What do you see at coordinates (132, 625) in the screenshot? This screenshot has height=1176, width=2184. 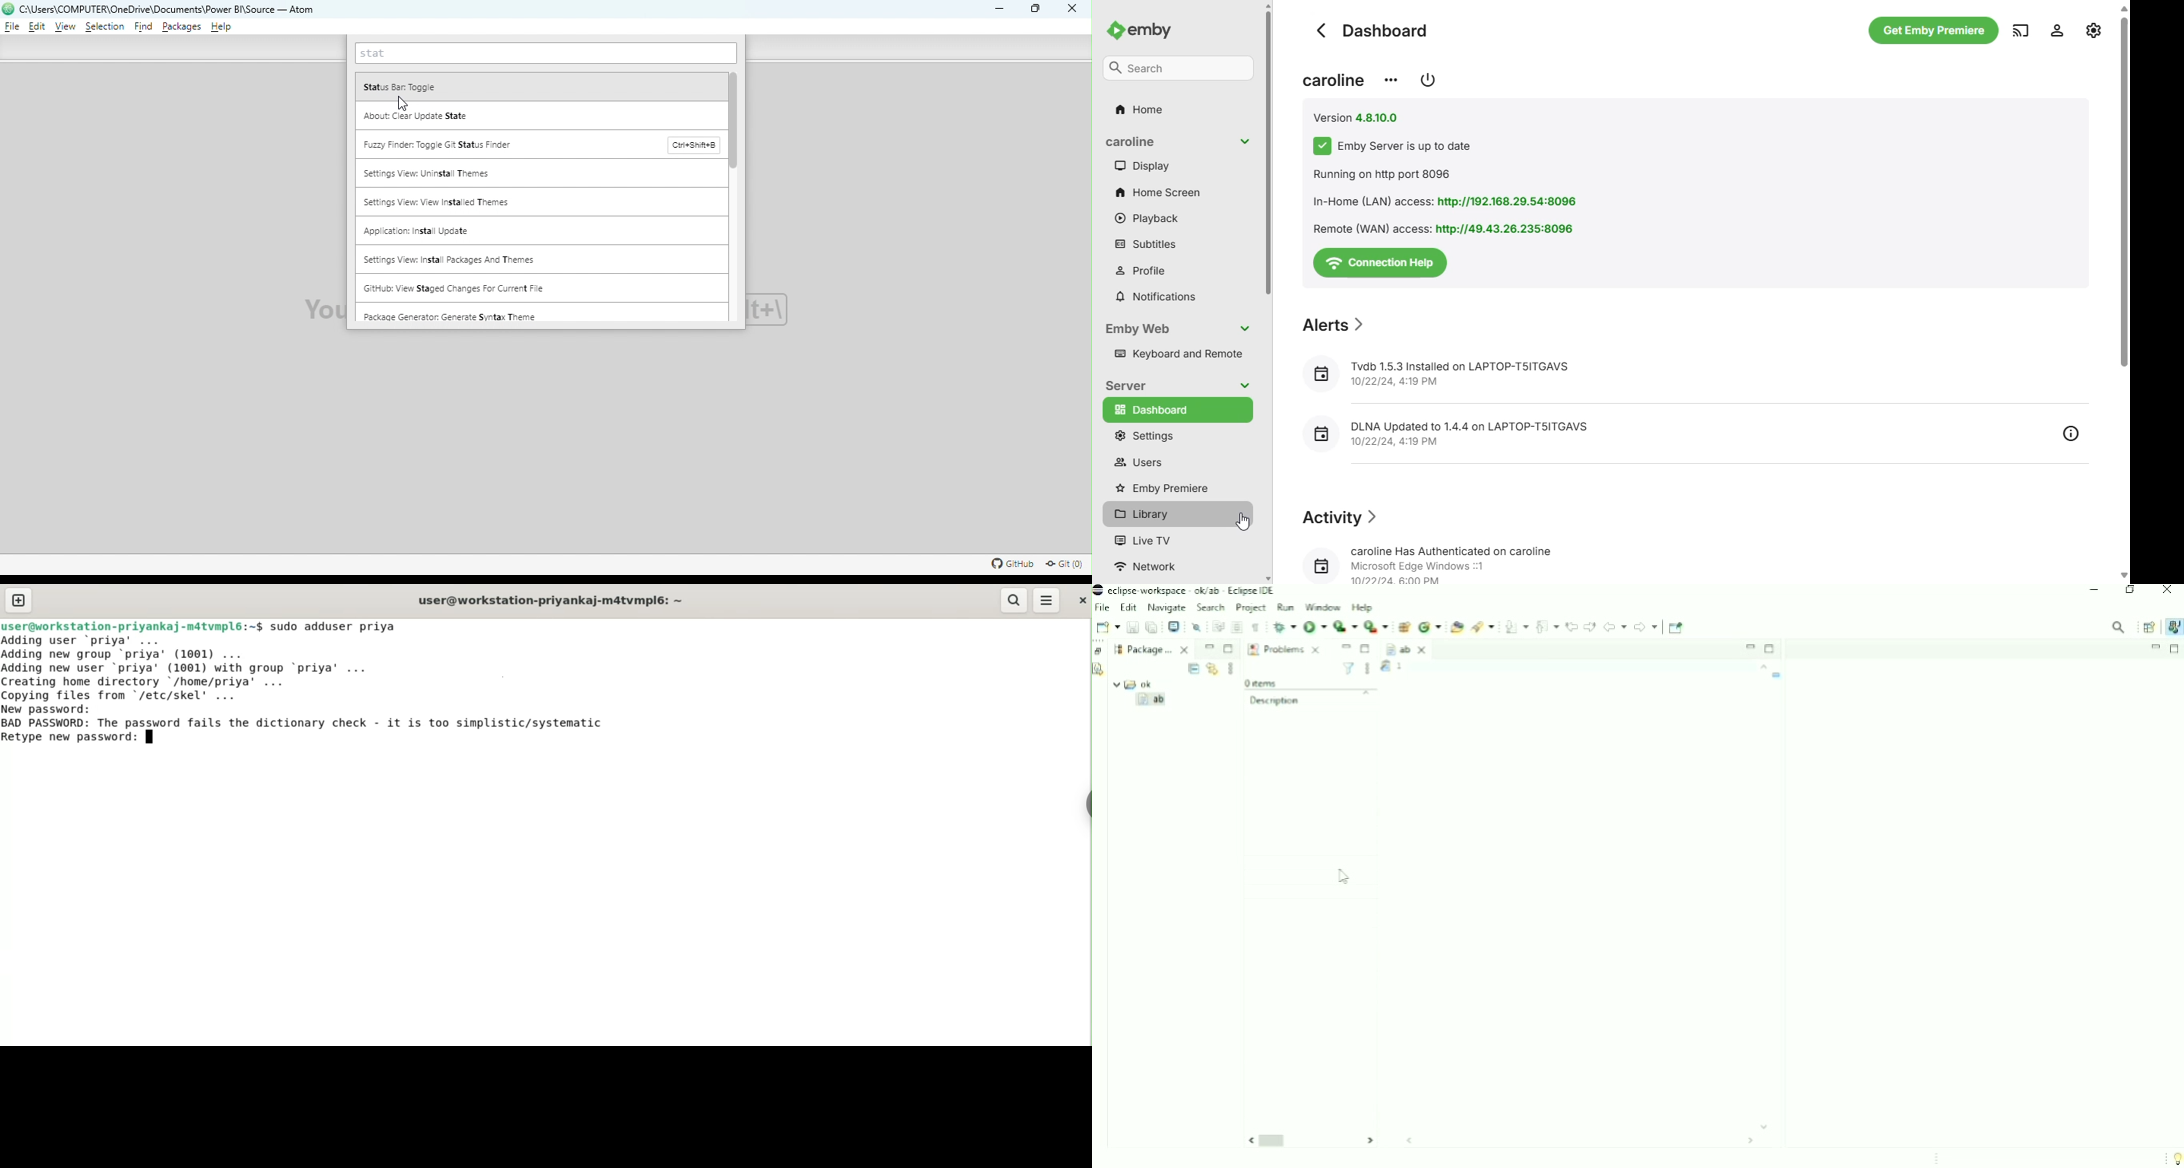 I see `user@workstation-priyankaj-m4tvmpl6:~$` at bounding box center [132, 625].